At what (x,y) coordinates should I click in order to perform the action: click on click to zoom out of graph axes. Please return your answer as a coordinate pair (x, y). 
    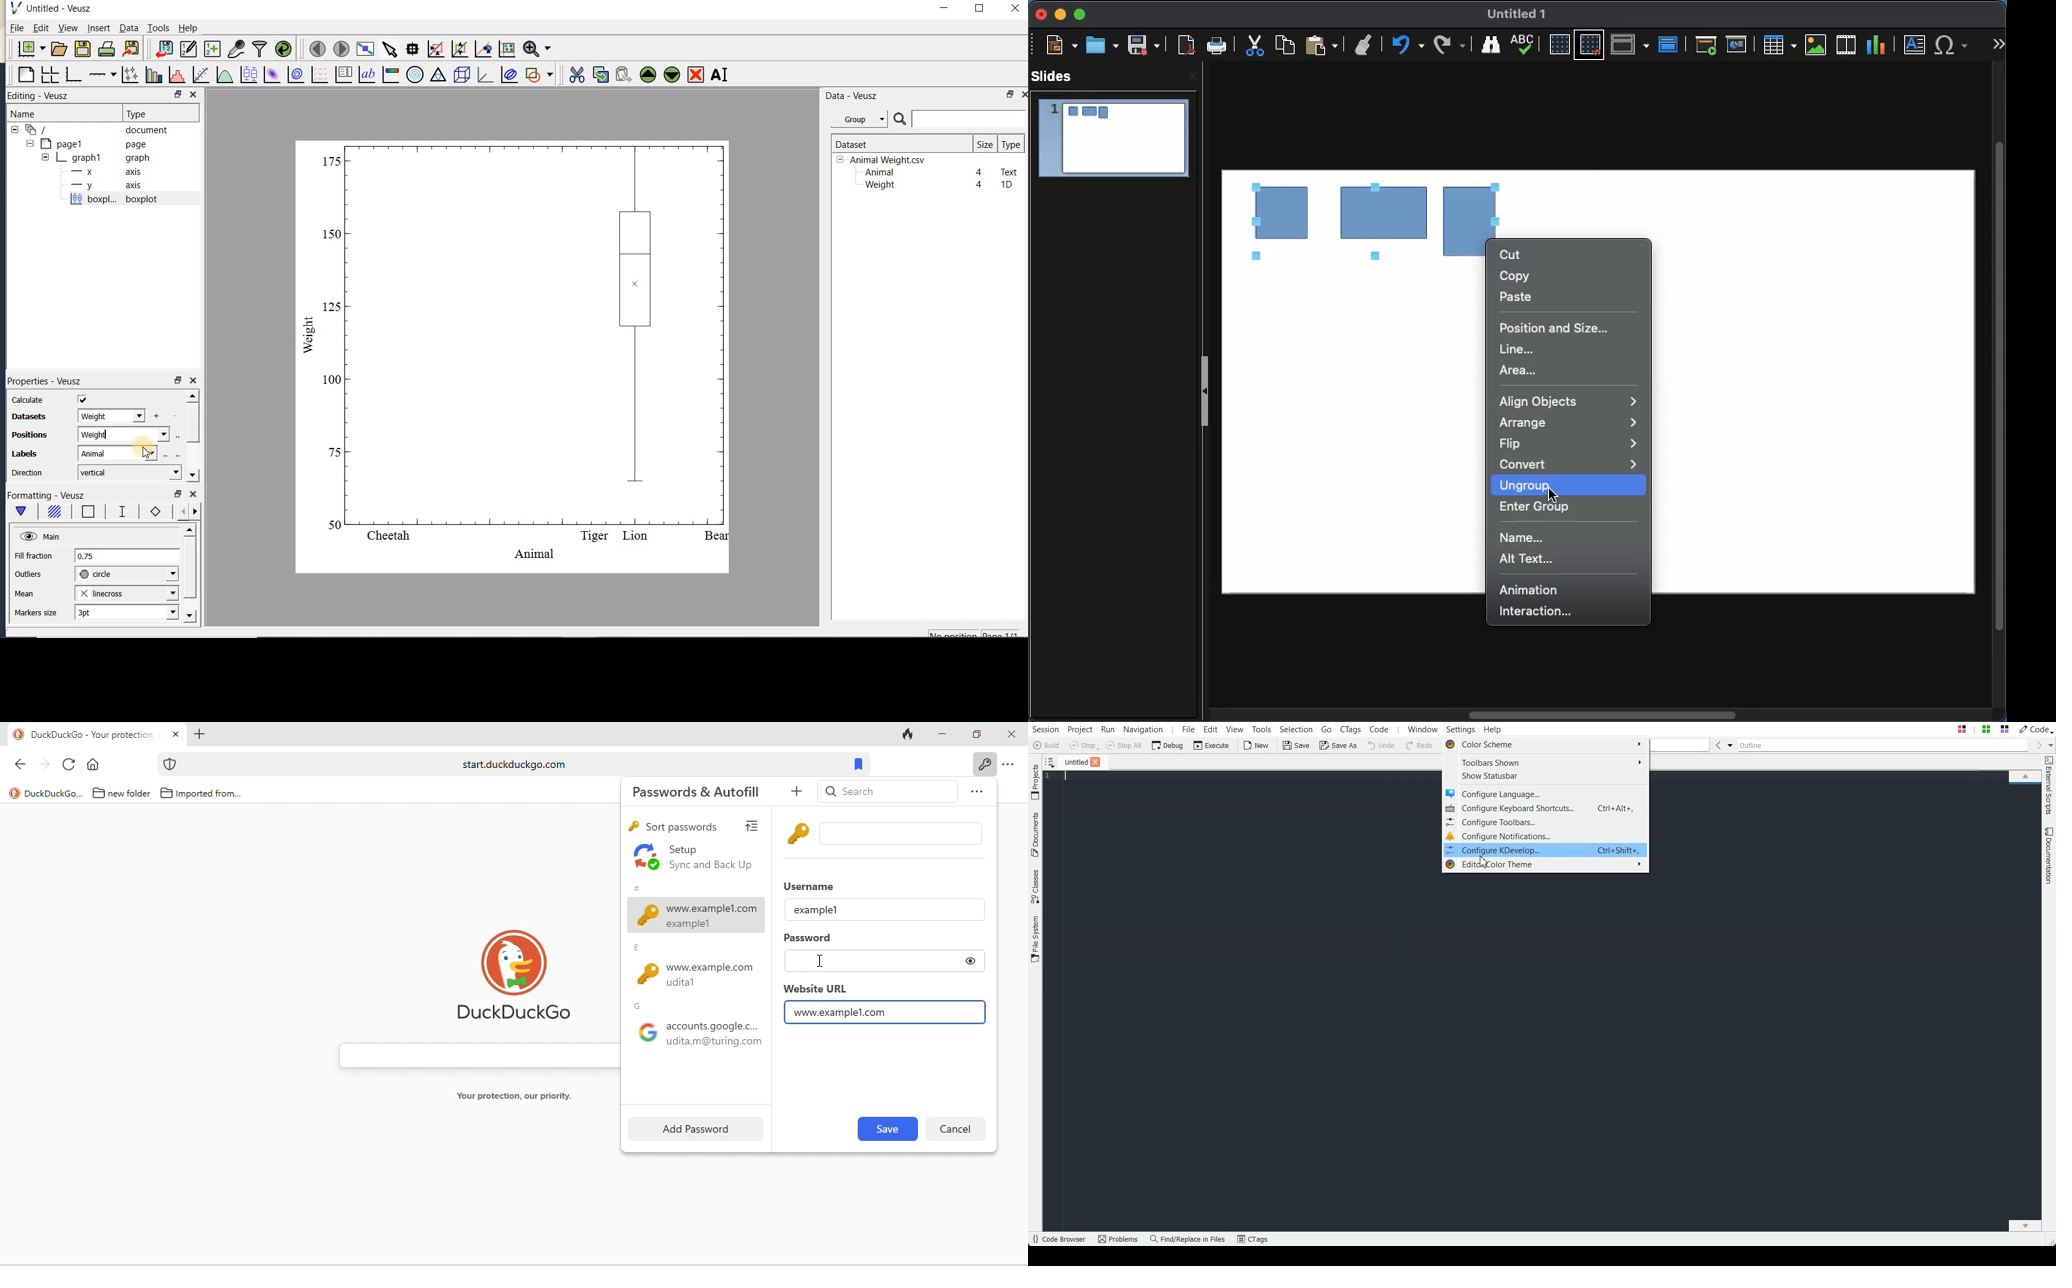
    Looking at the image, I should click on (460, 48).